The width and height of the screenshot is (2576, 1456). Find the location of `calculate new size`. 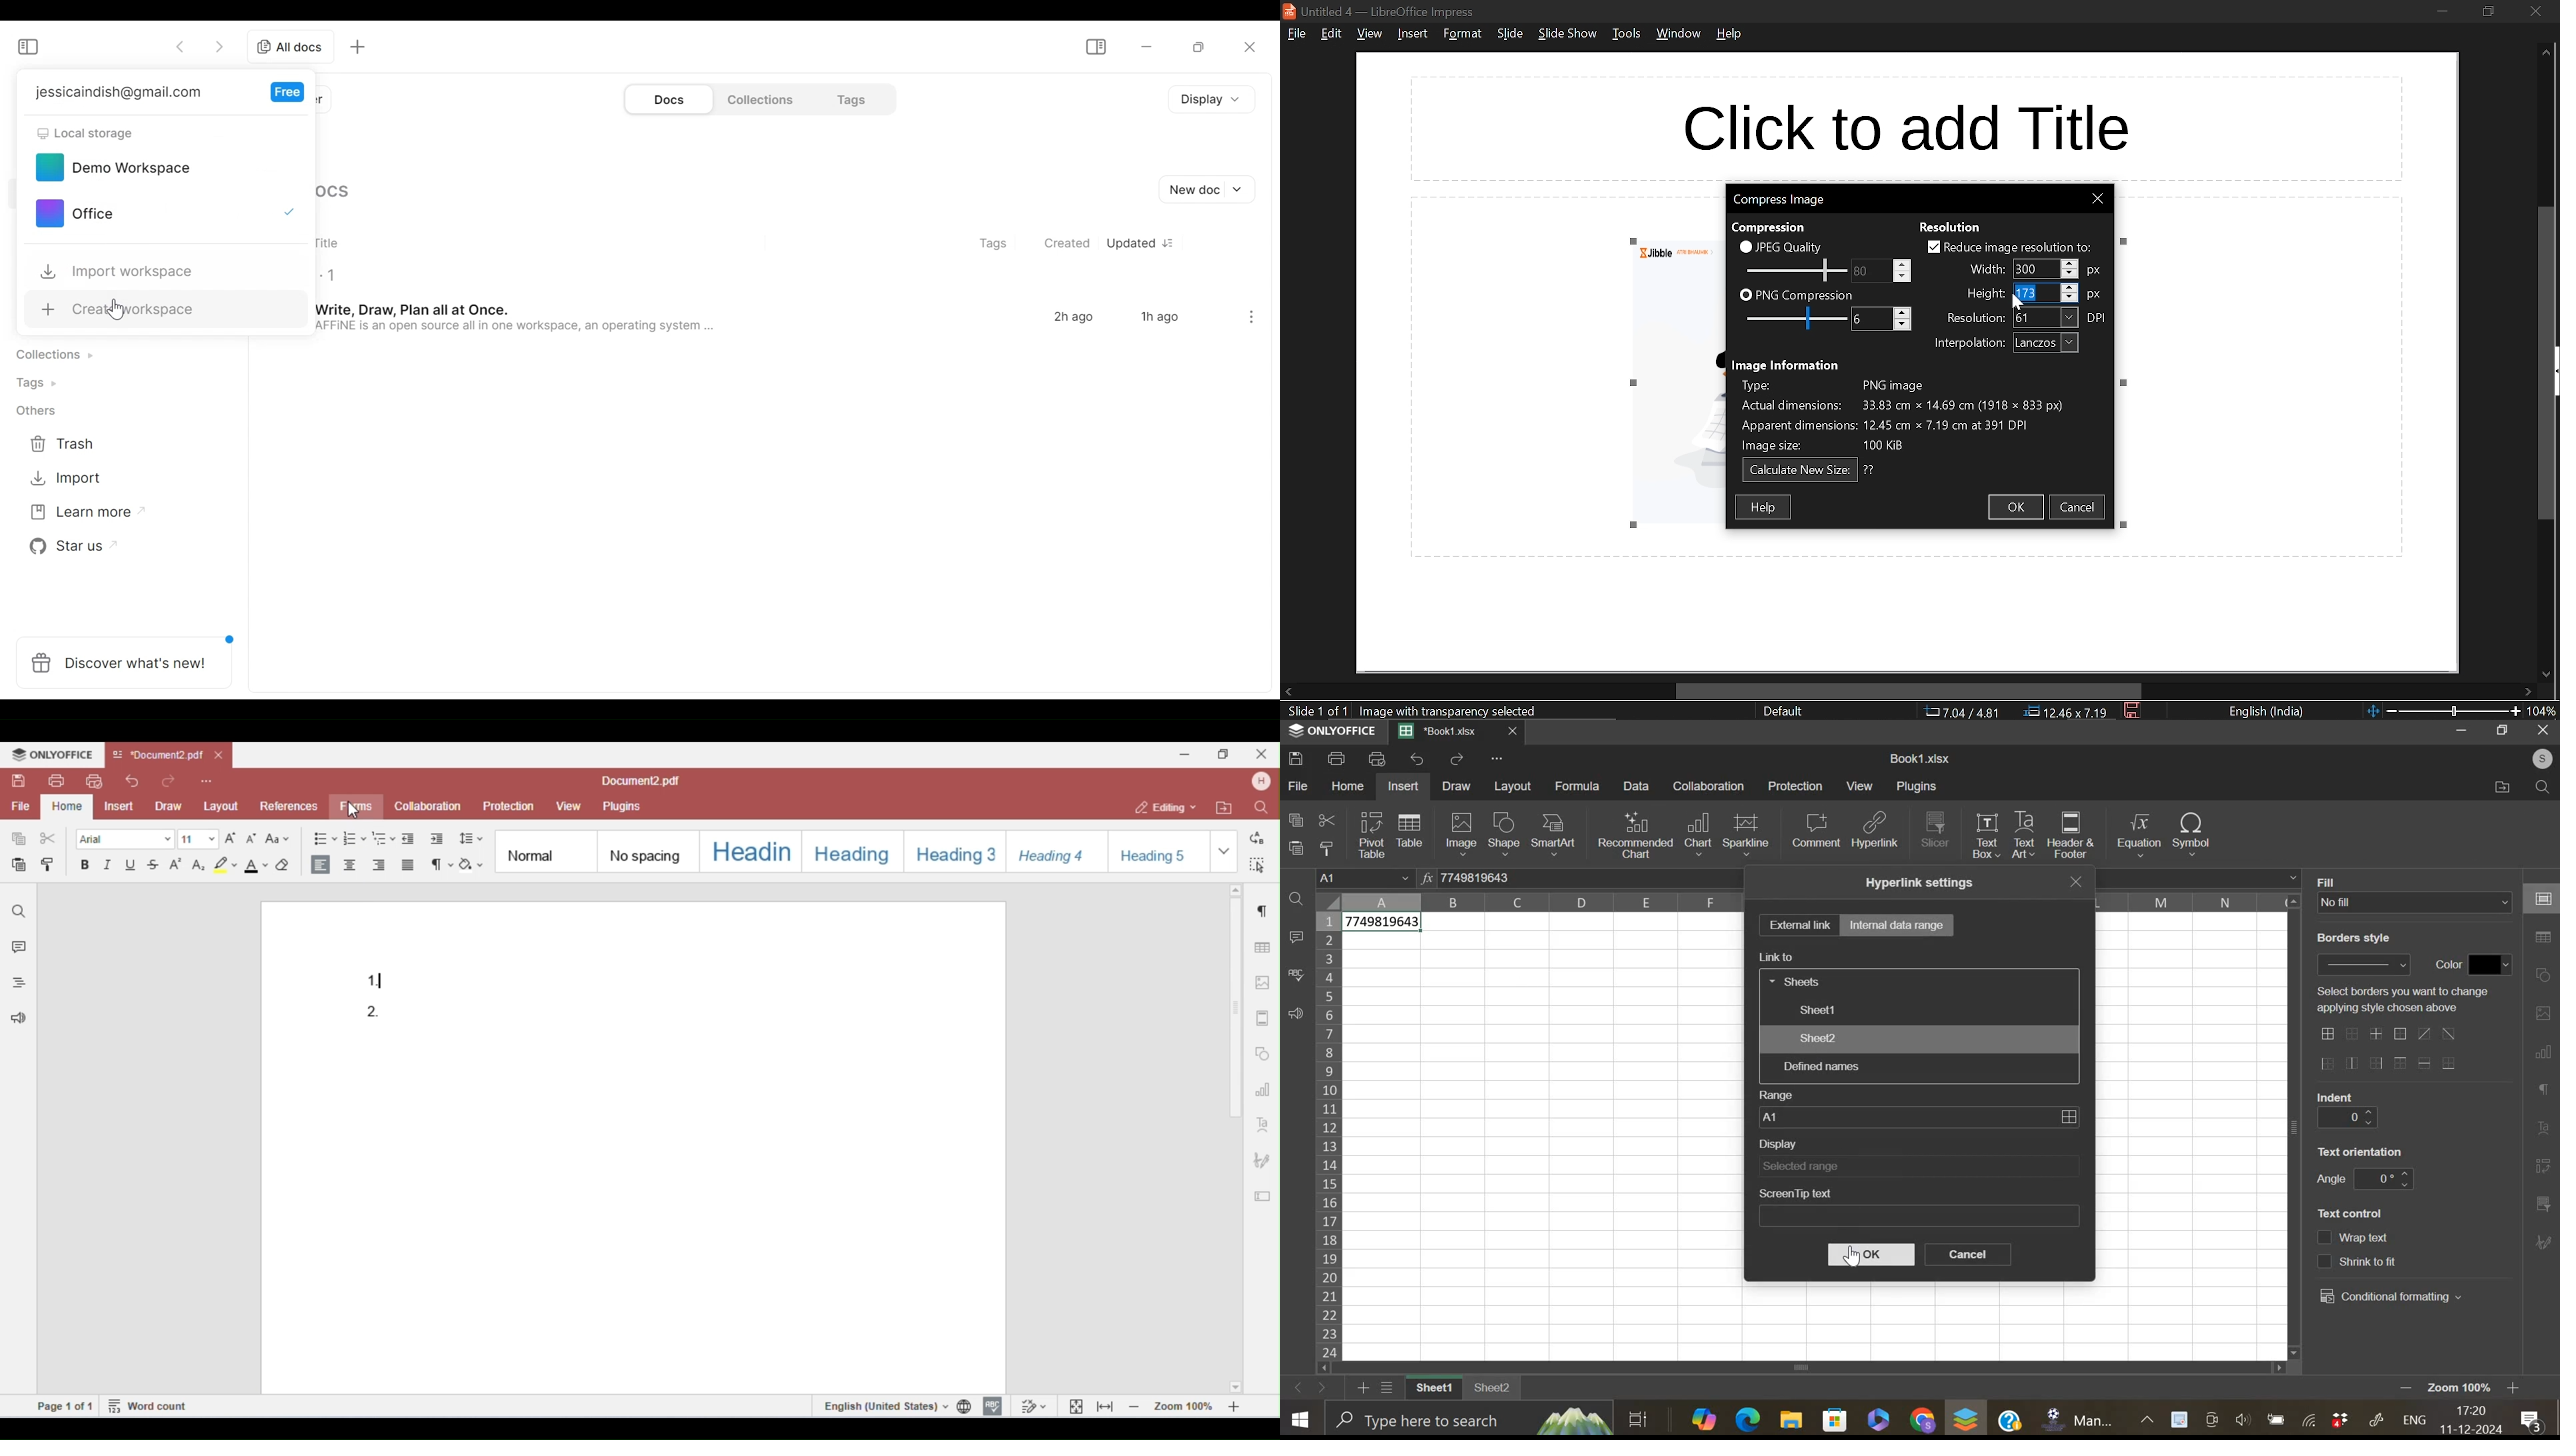

calculate new size is located at coordinates (1799, 470).